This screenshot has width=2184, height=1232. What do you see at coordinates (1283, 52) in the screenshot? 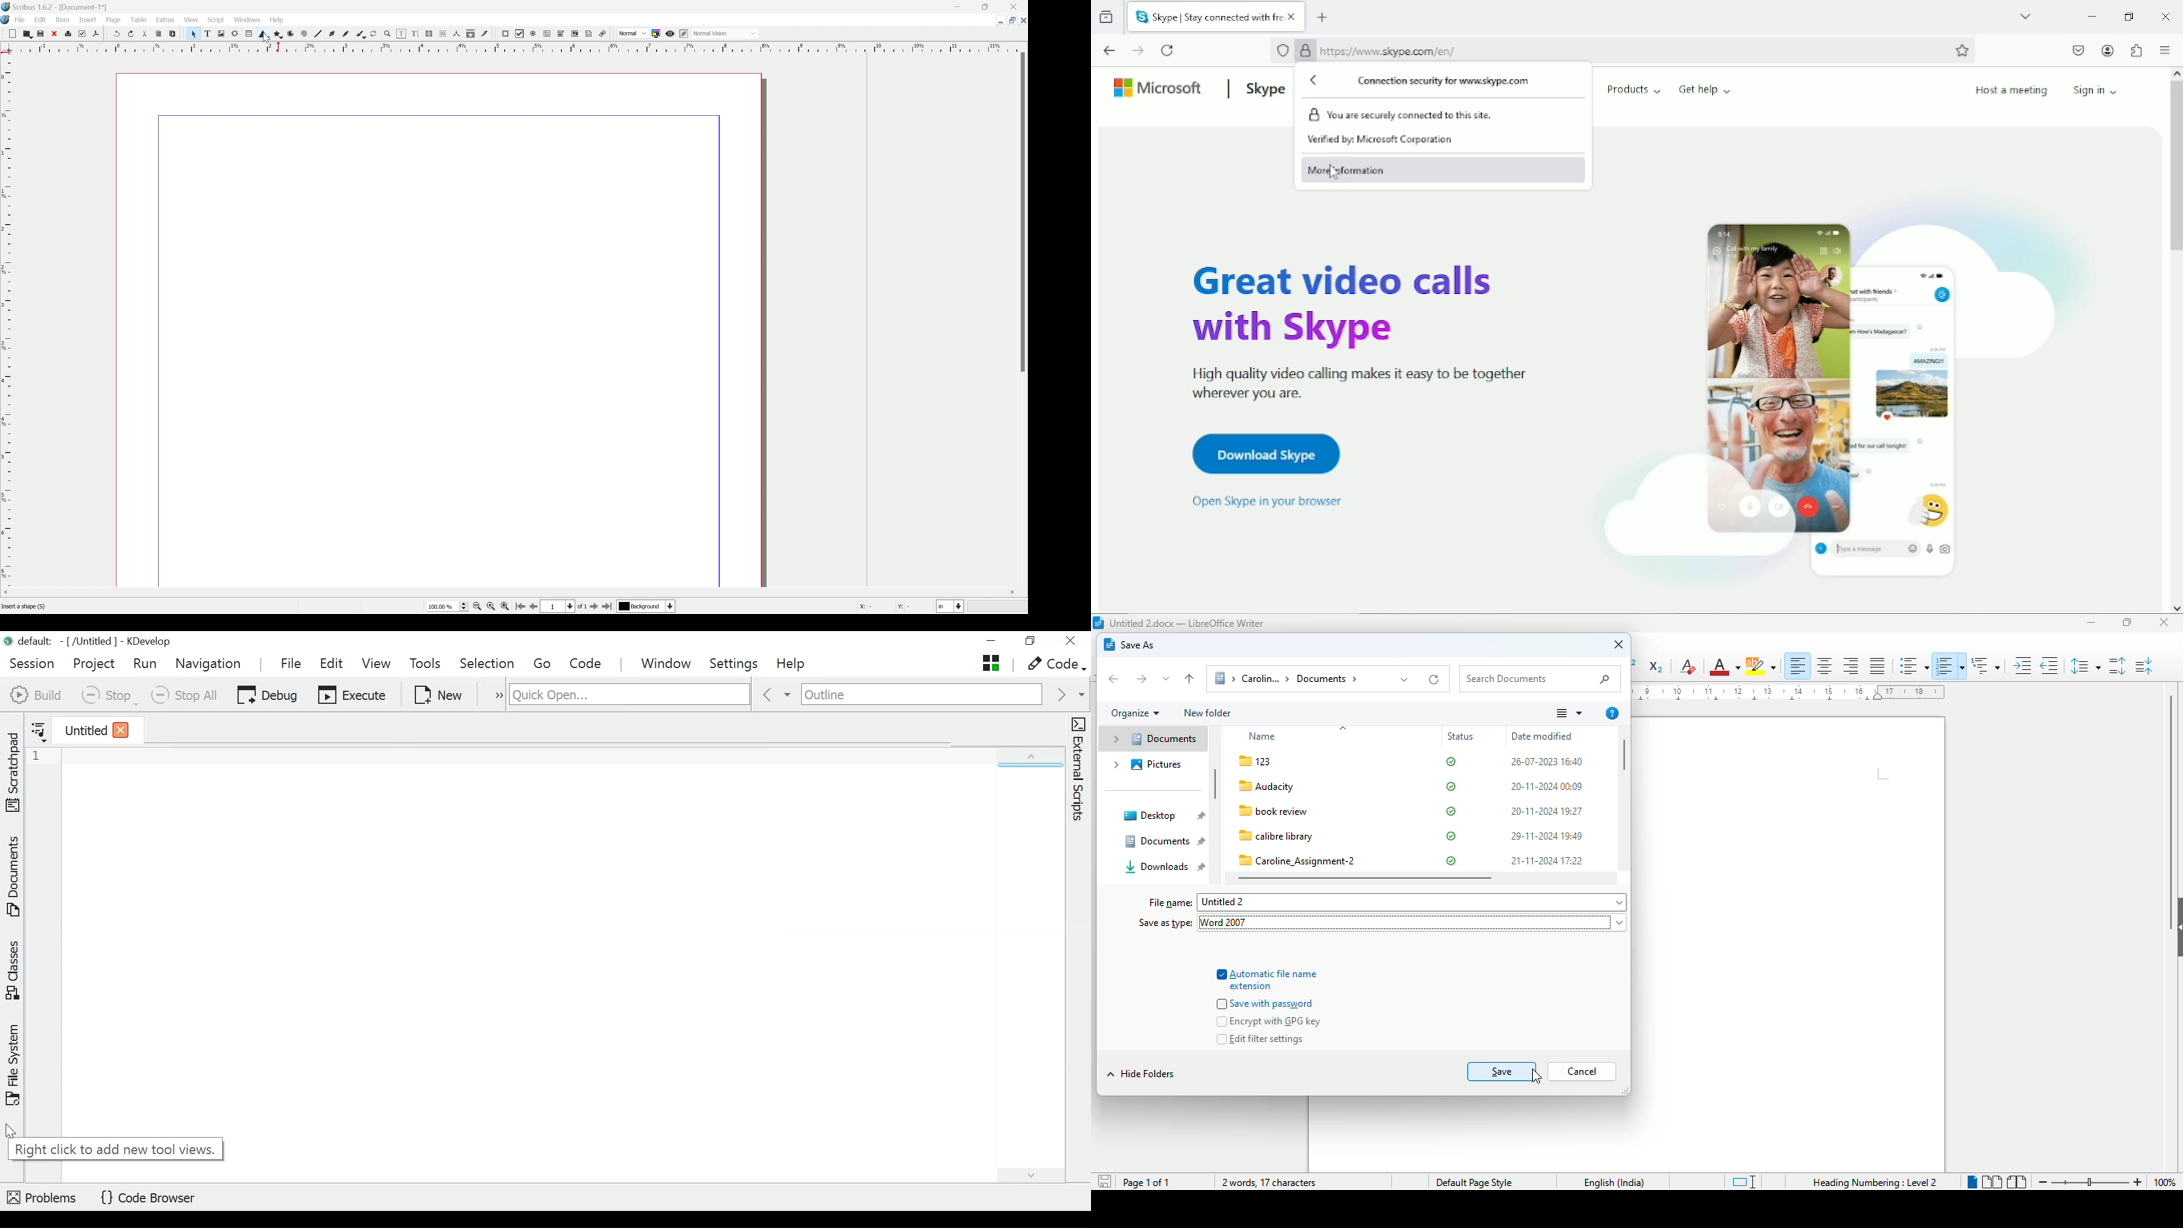
I see `No trackers know to firefox were detected on this page` at bounding box center [1283, 52].